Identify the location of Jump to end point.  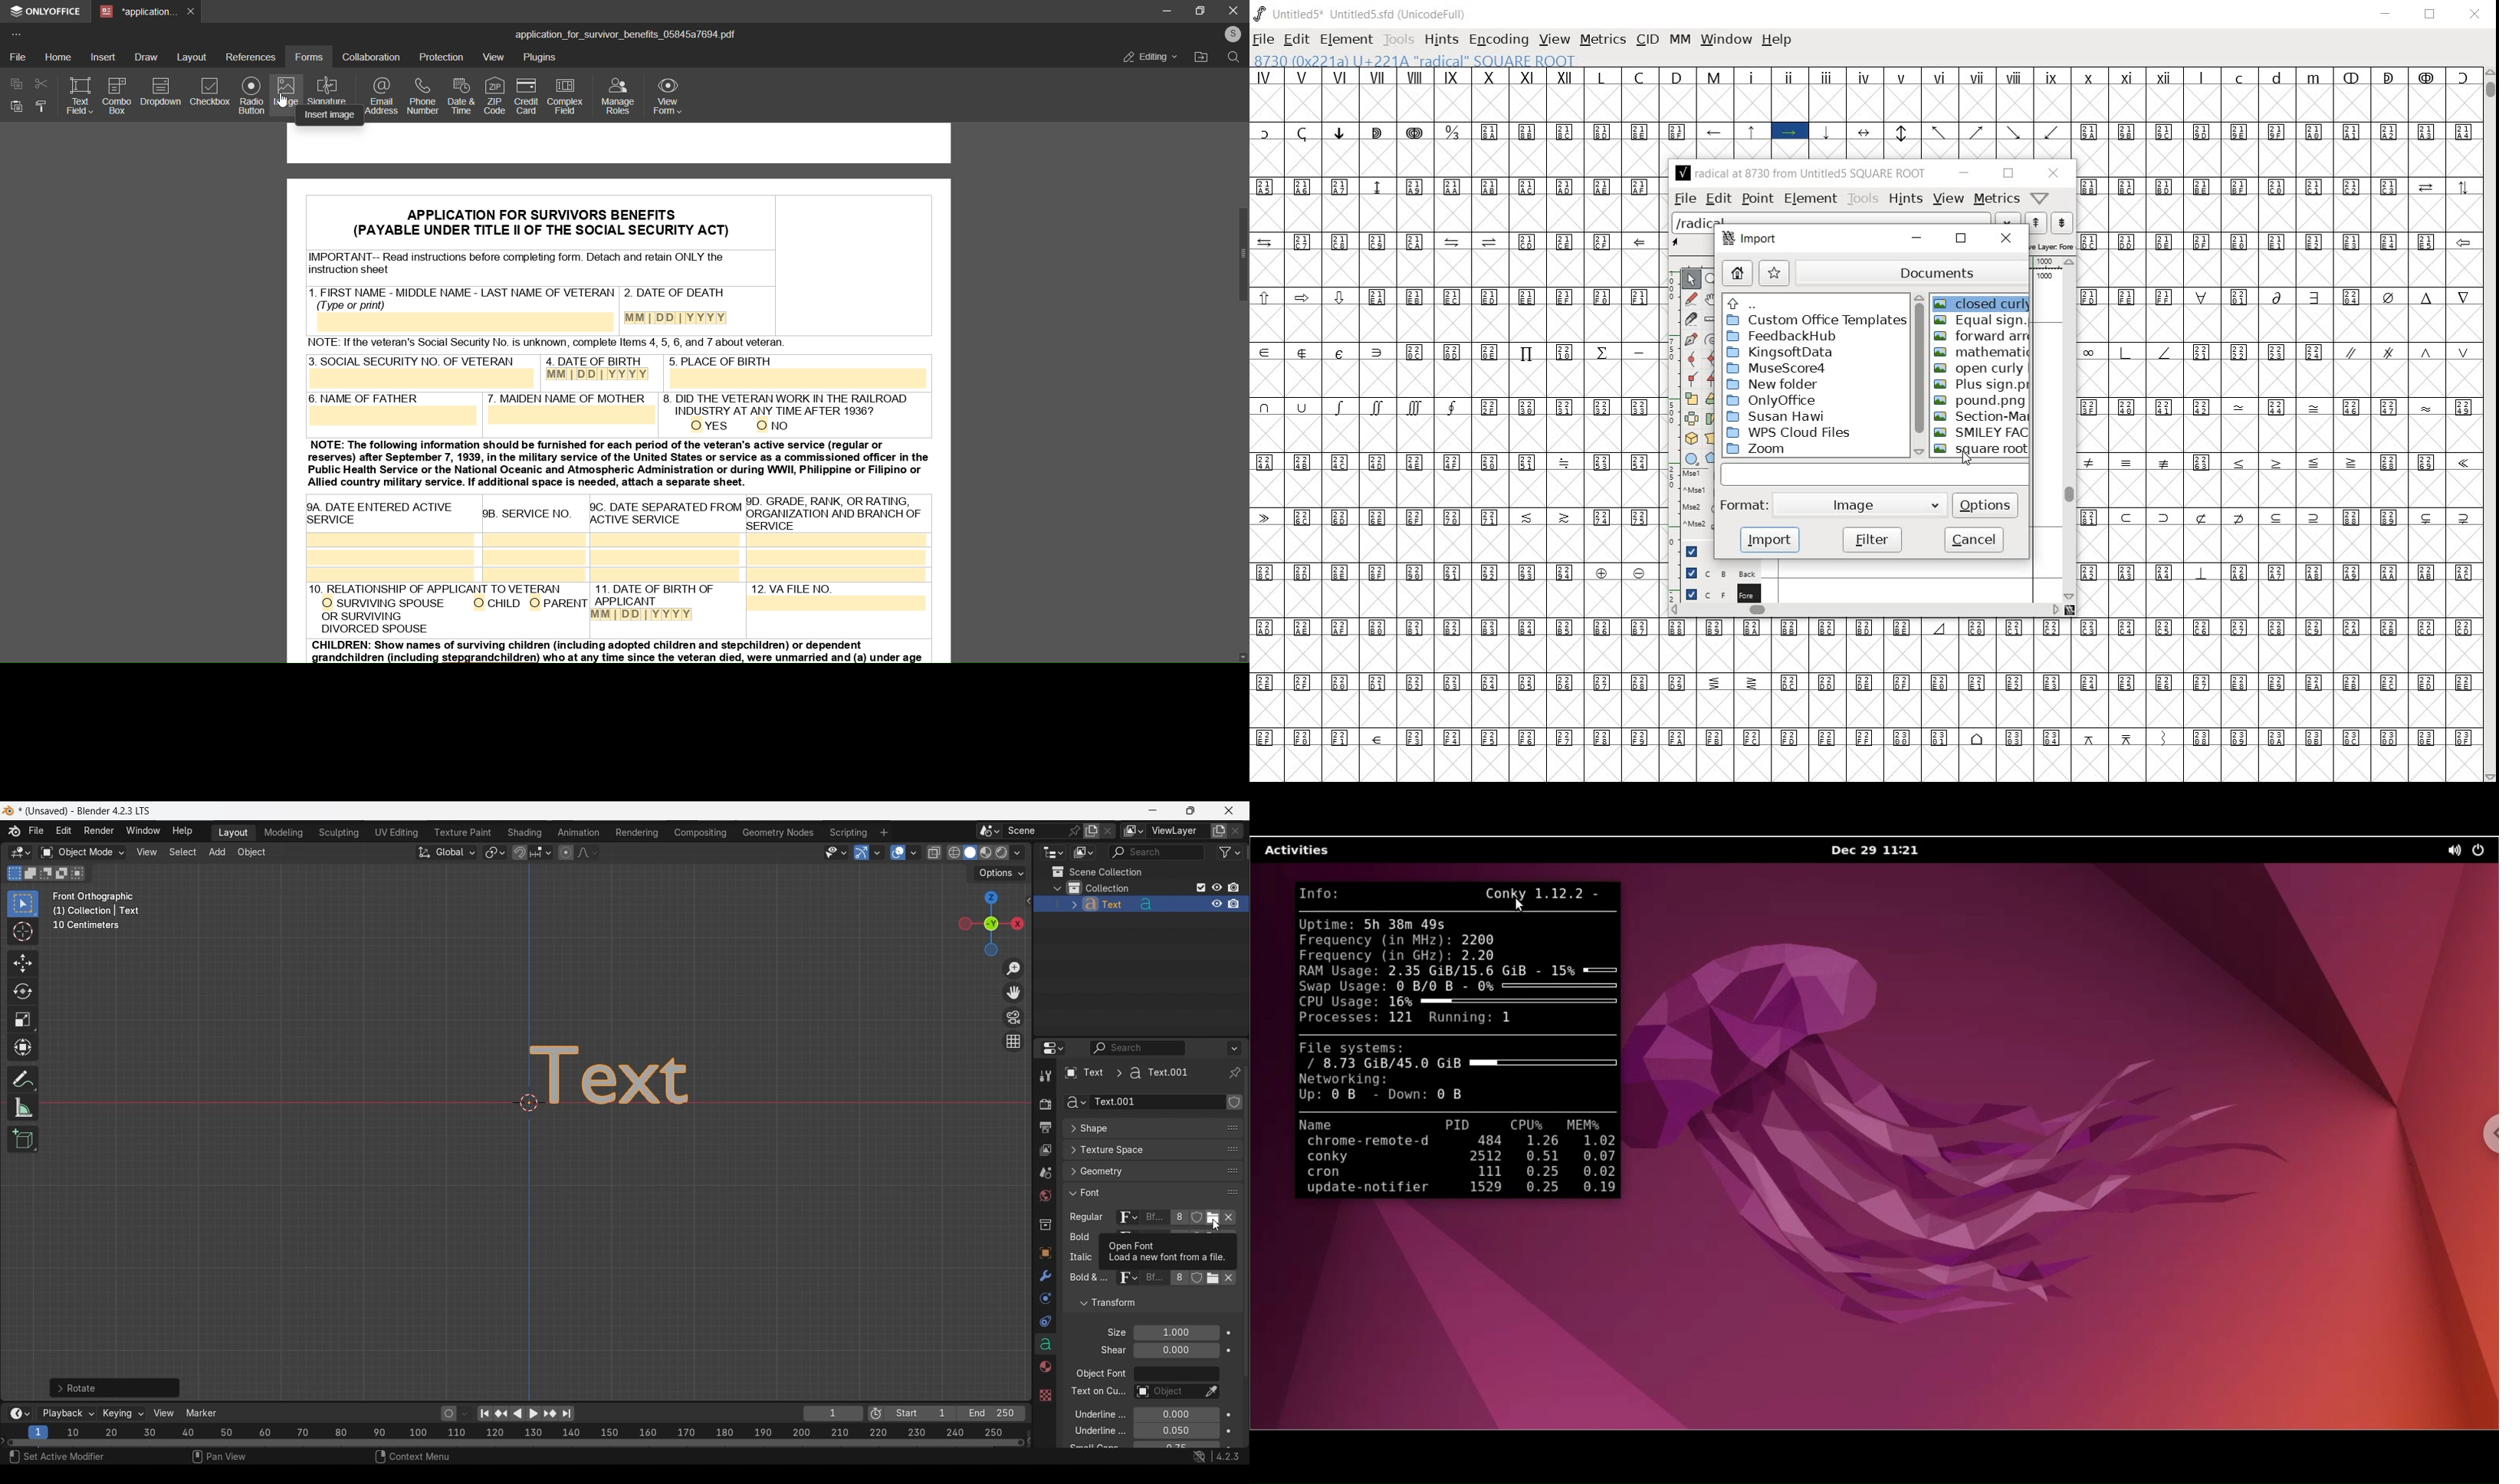
(567, 1414).